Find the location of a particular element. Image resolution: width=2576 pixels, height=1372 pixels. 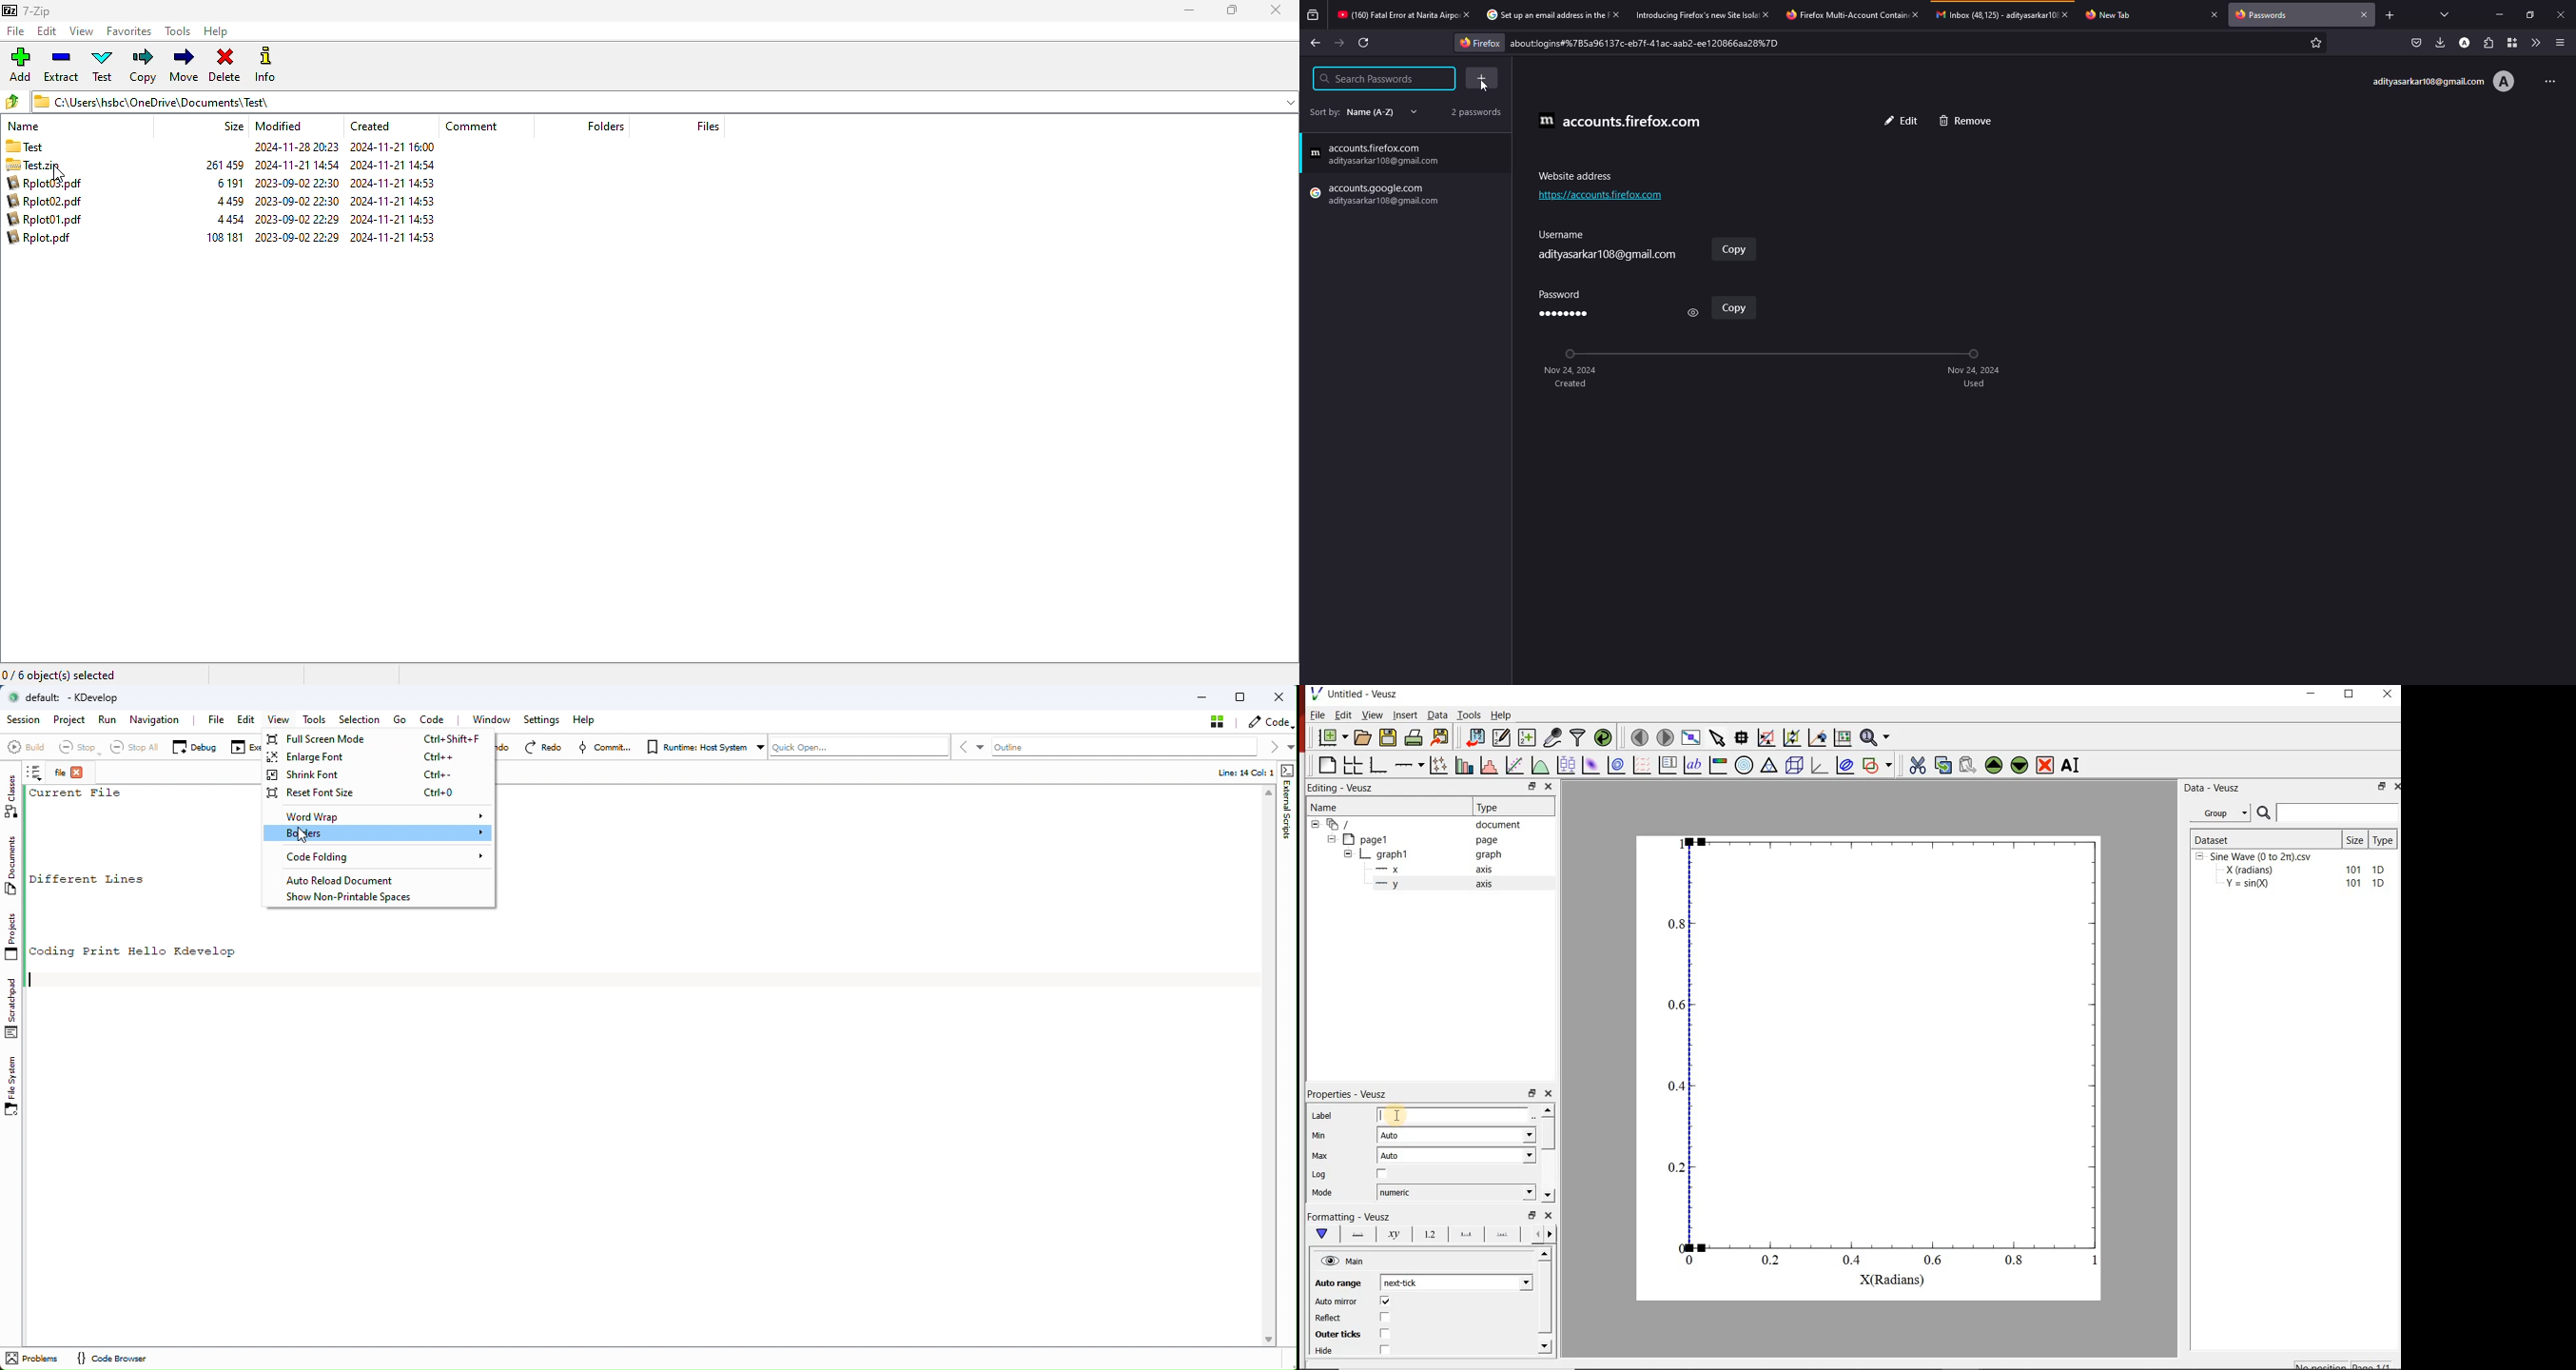

accounts is located at coordinates (1619, 121).